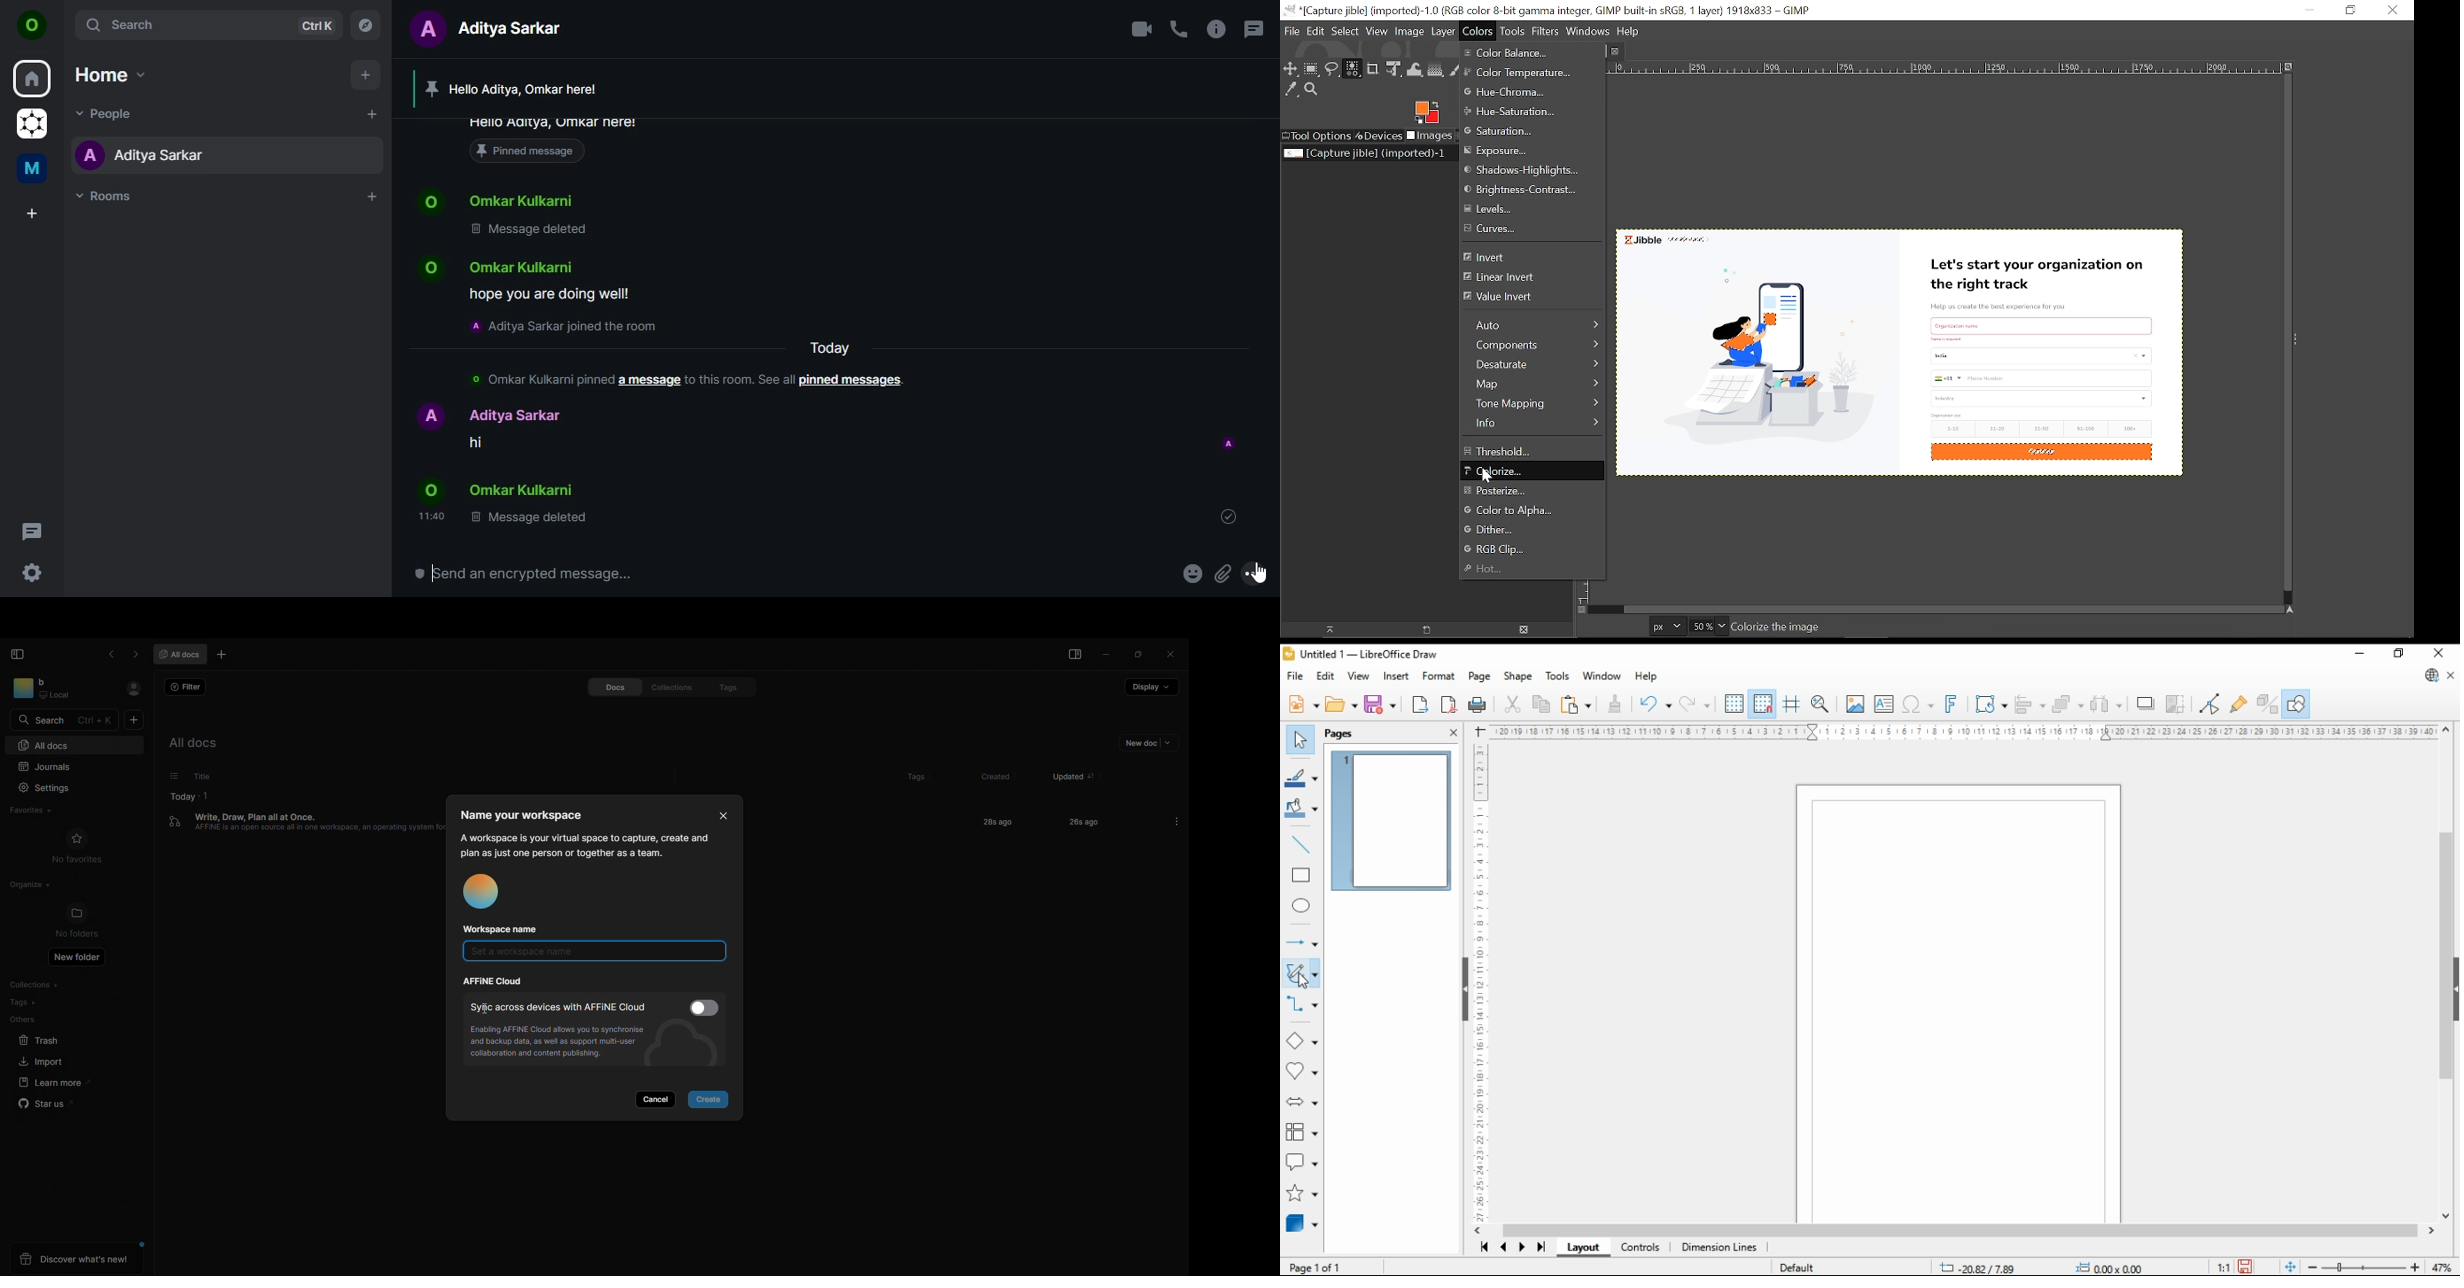  I want to click on ruler, so click(1961, 731).